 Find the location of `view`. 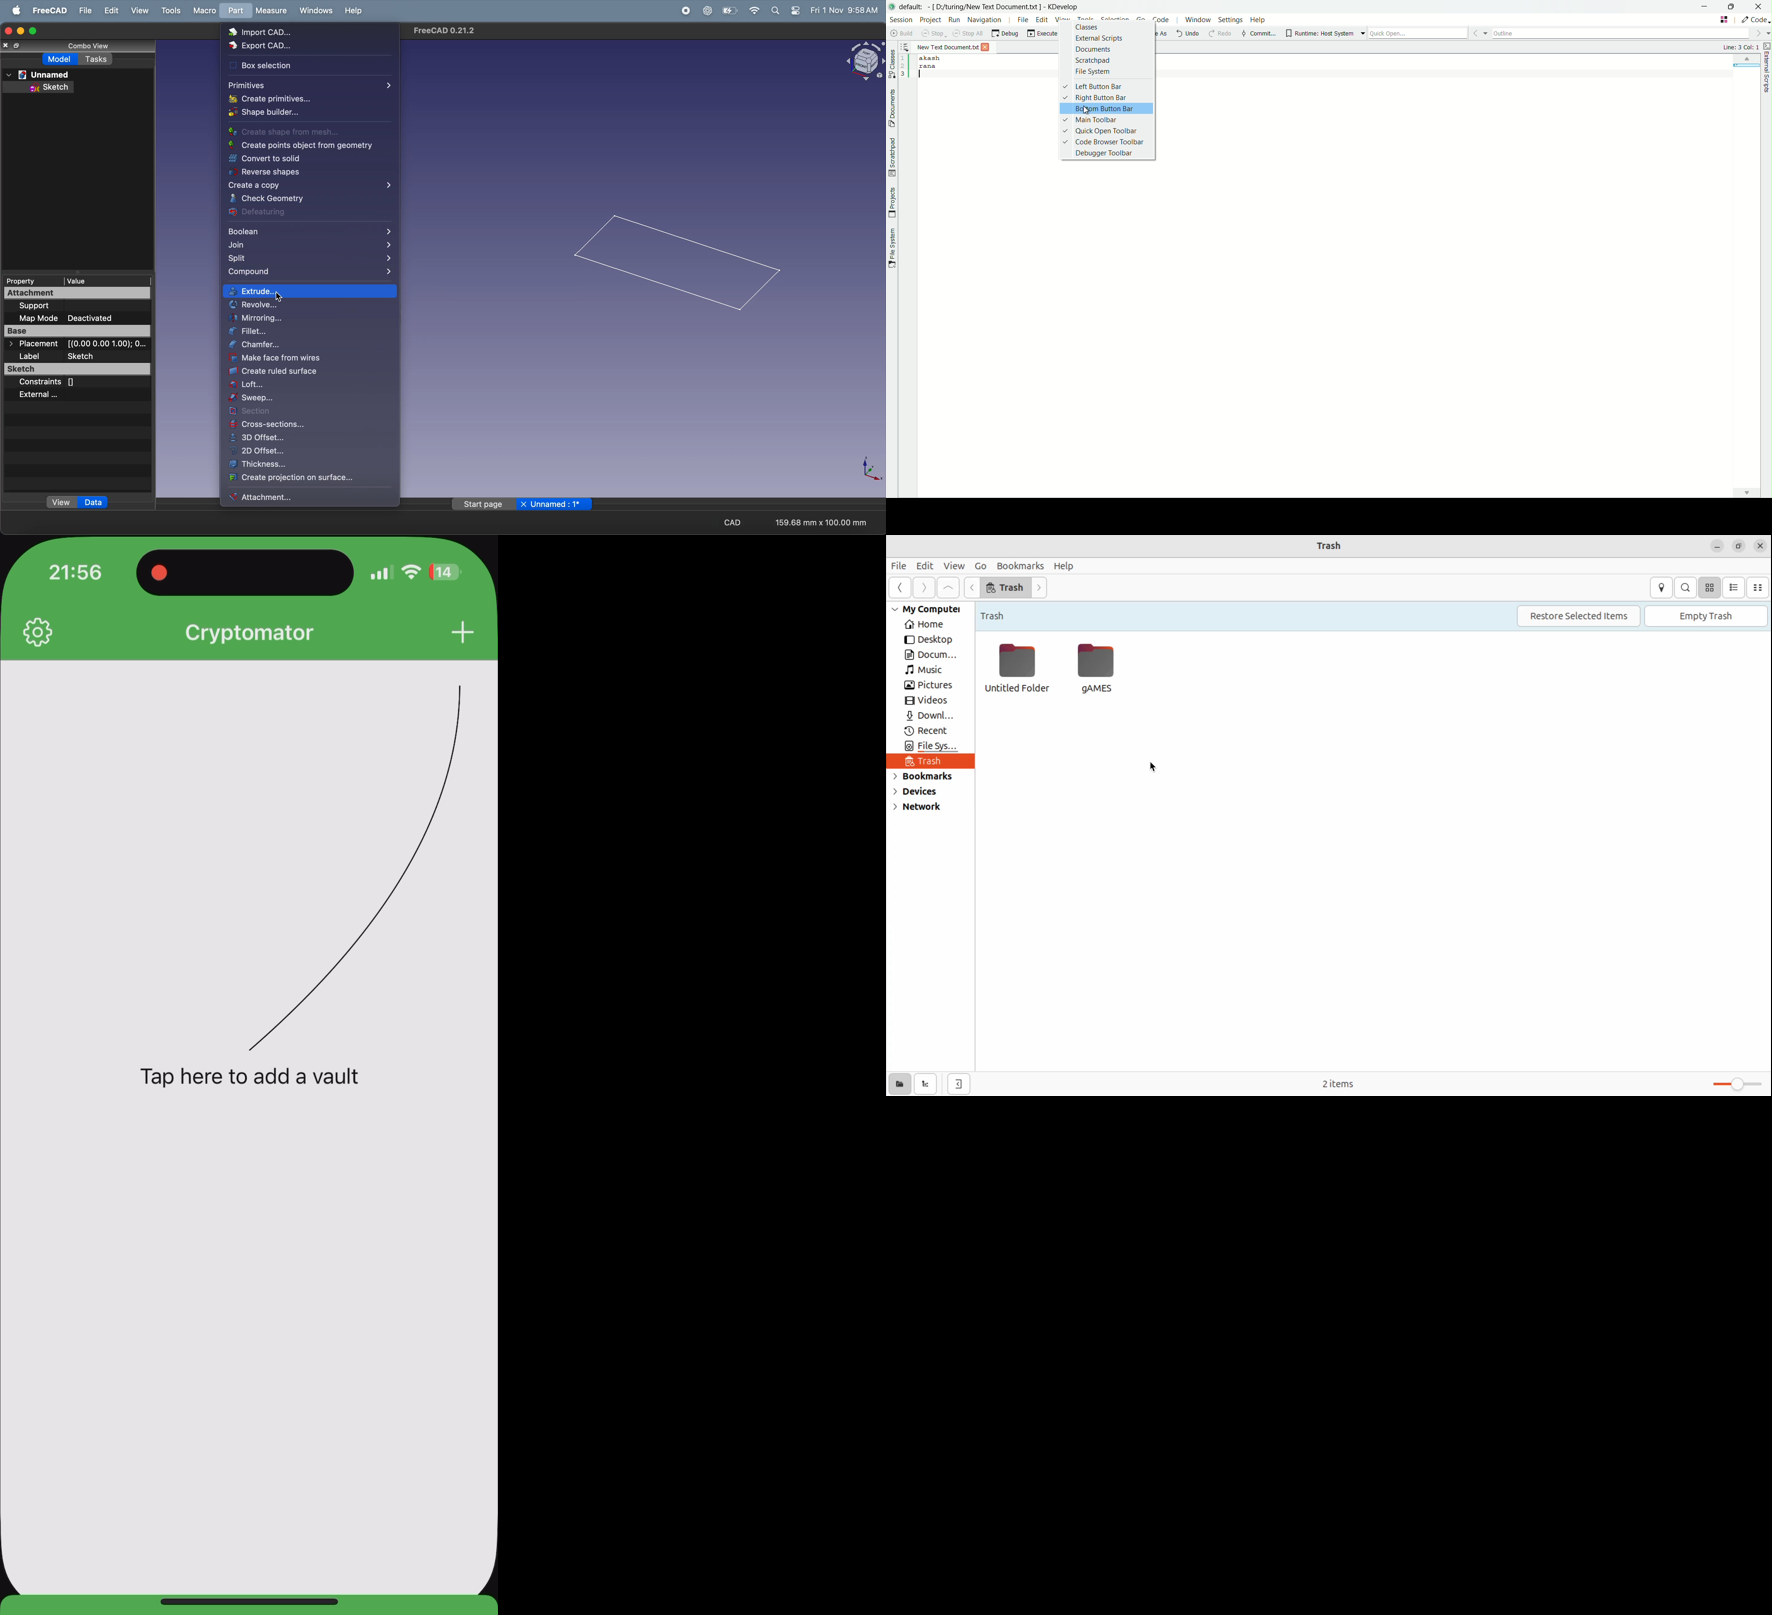

view is located at coordinates (61, 502).